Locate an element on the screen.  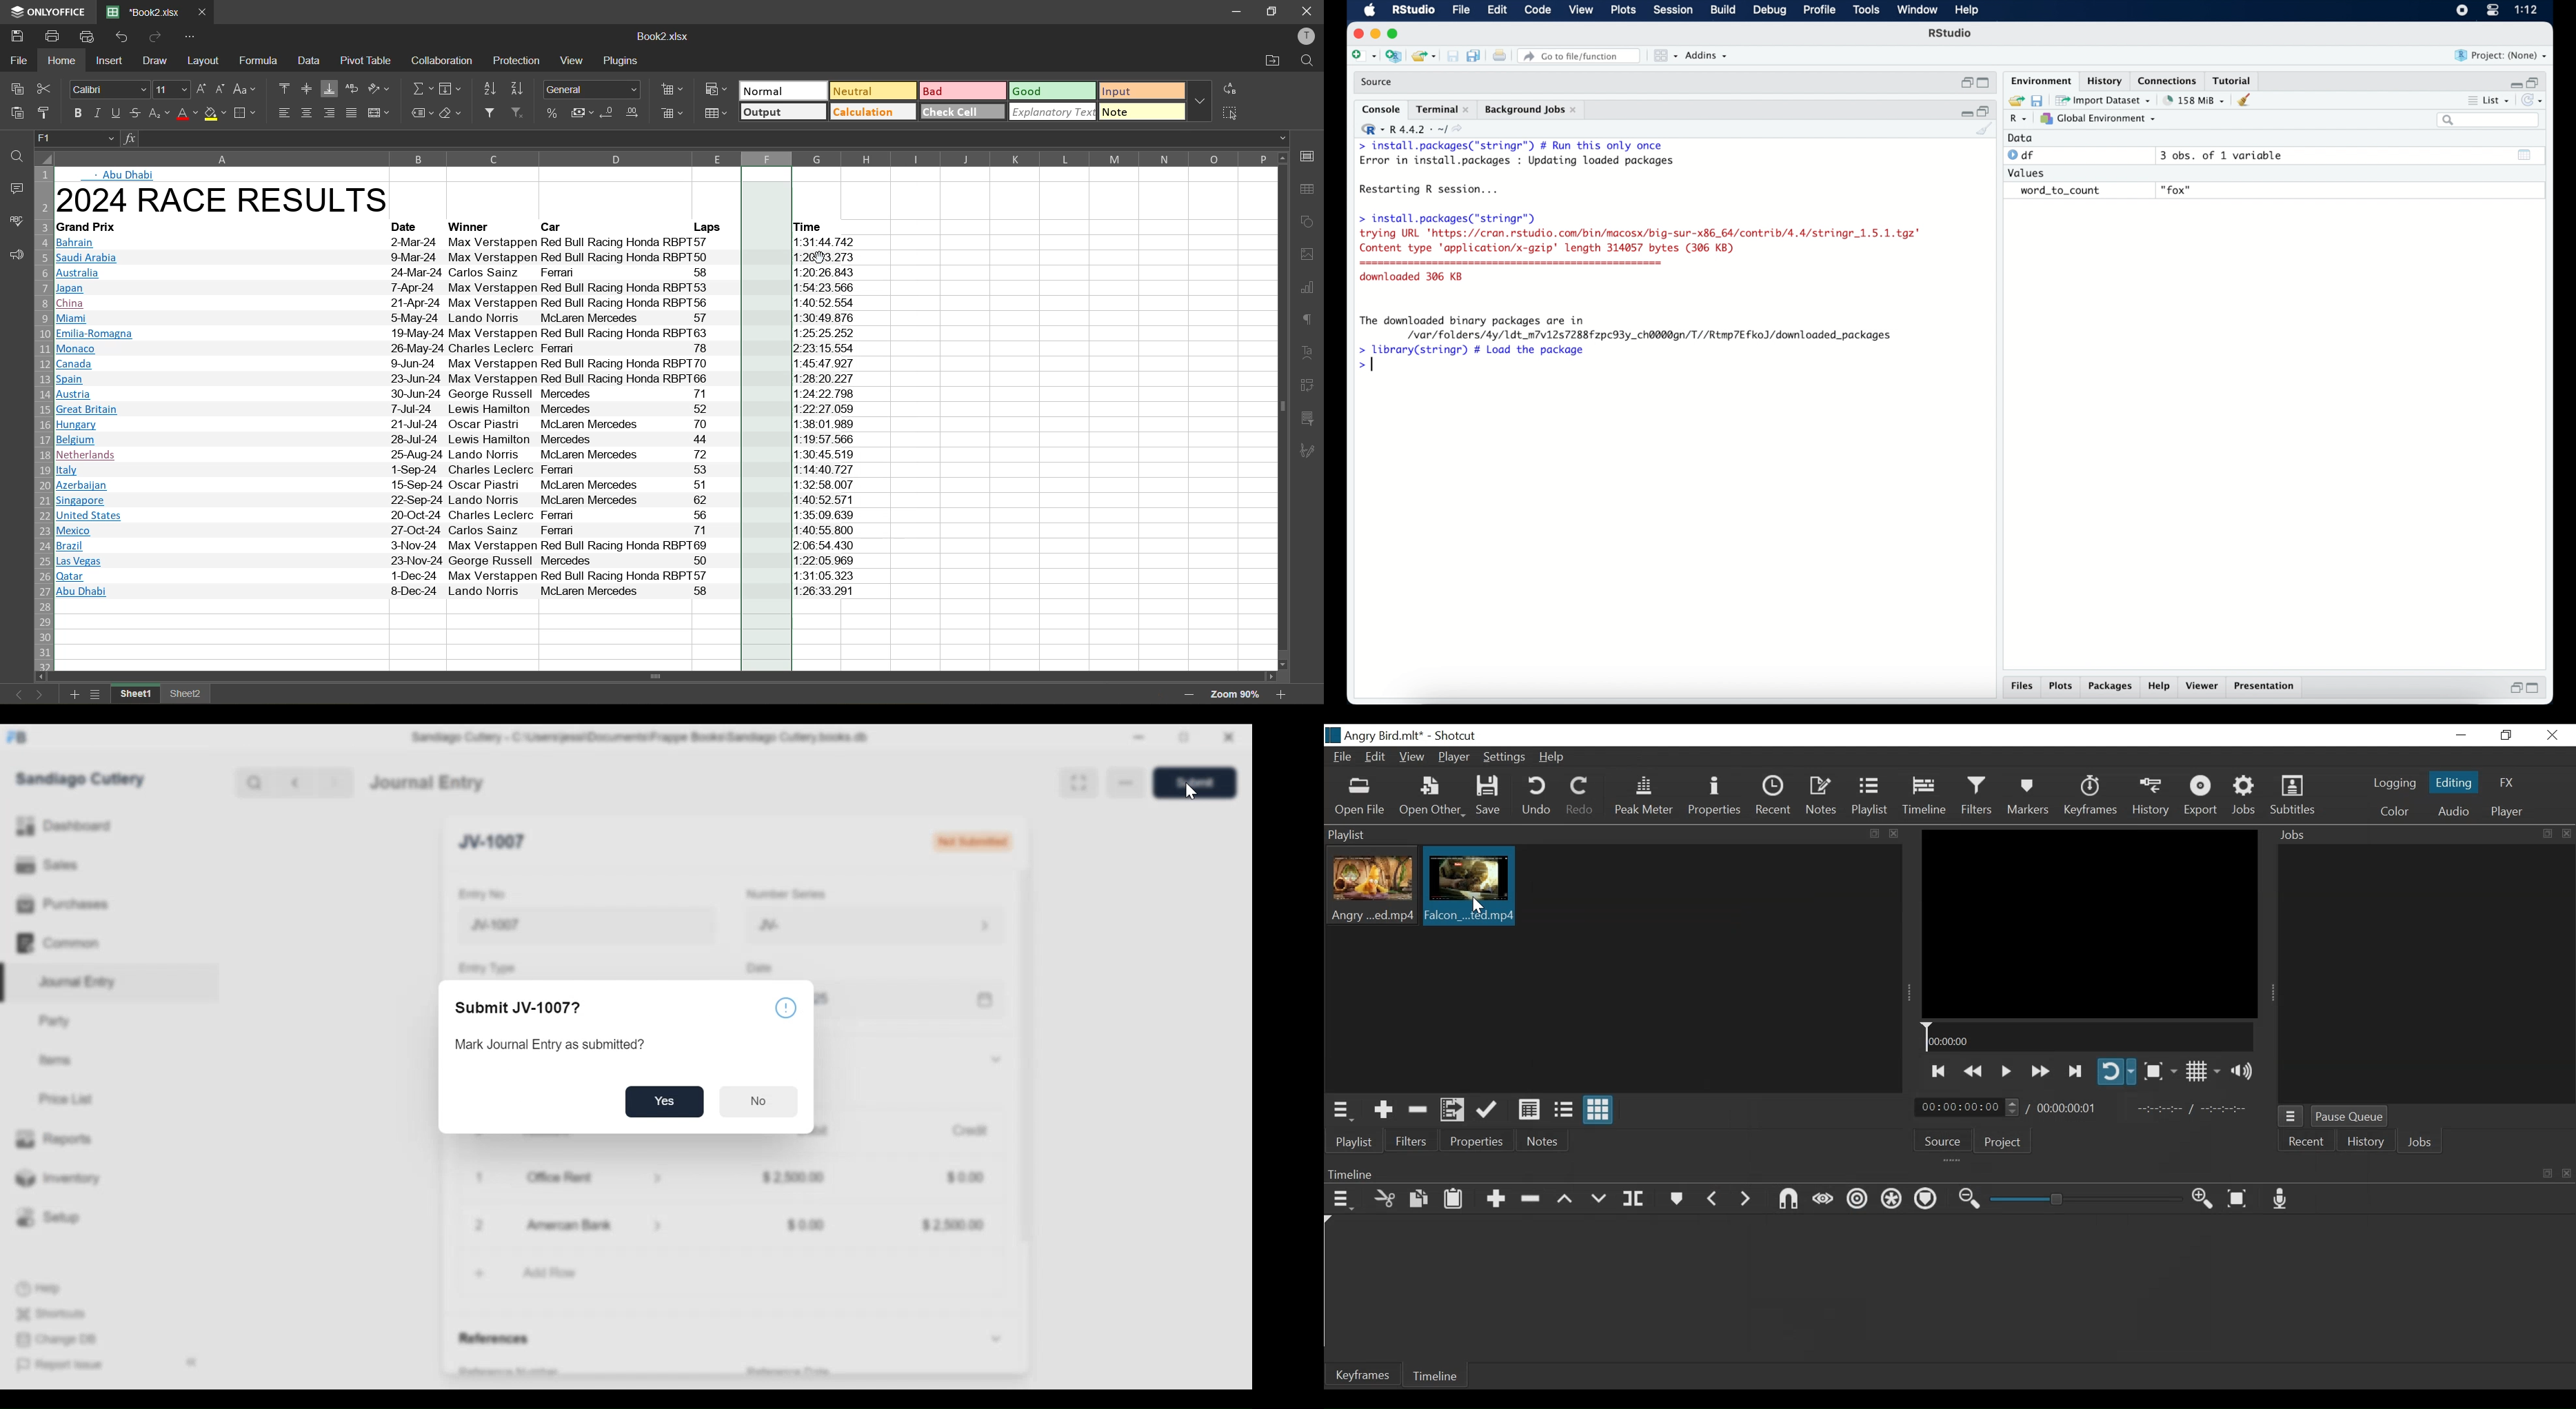
viewer is located at coordinates (2203, 686).